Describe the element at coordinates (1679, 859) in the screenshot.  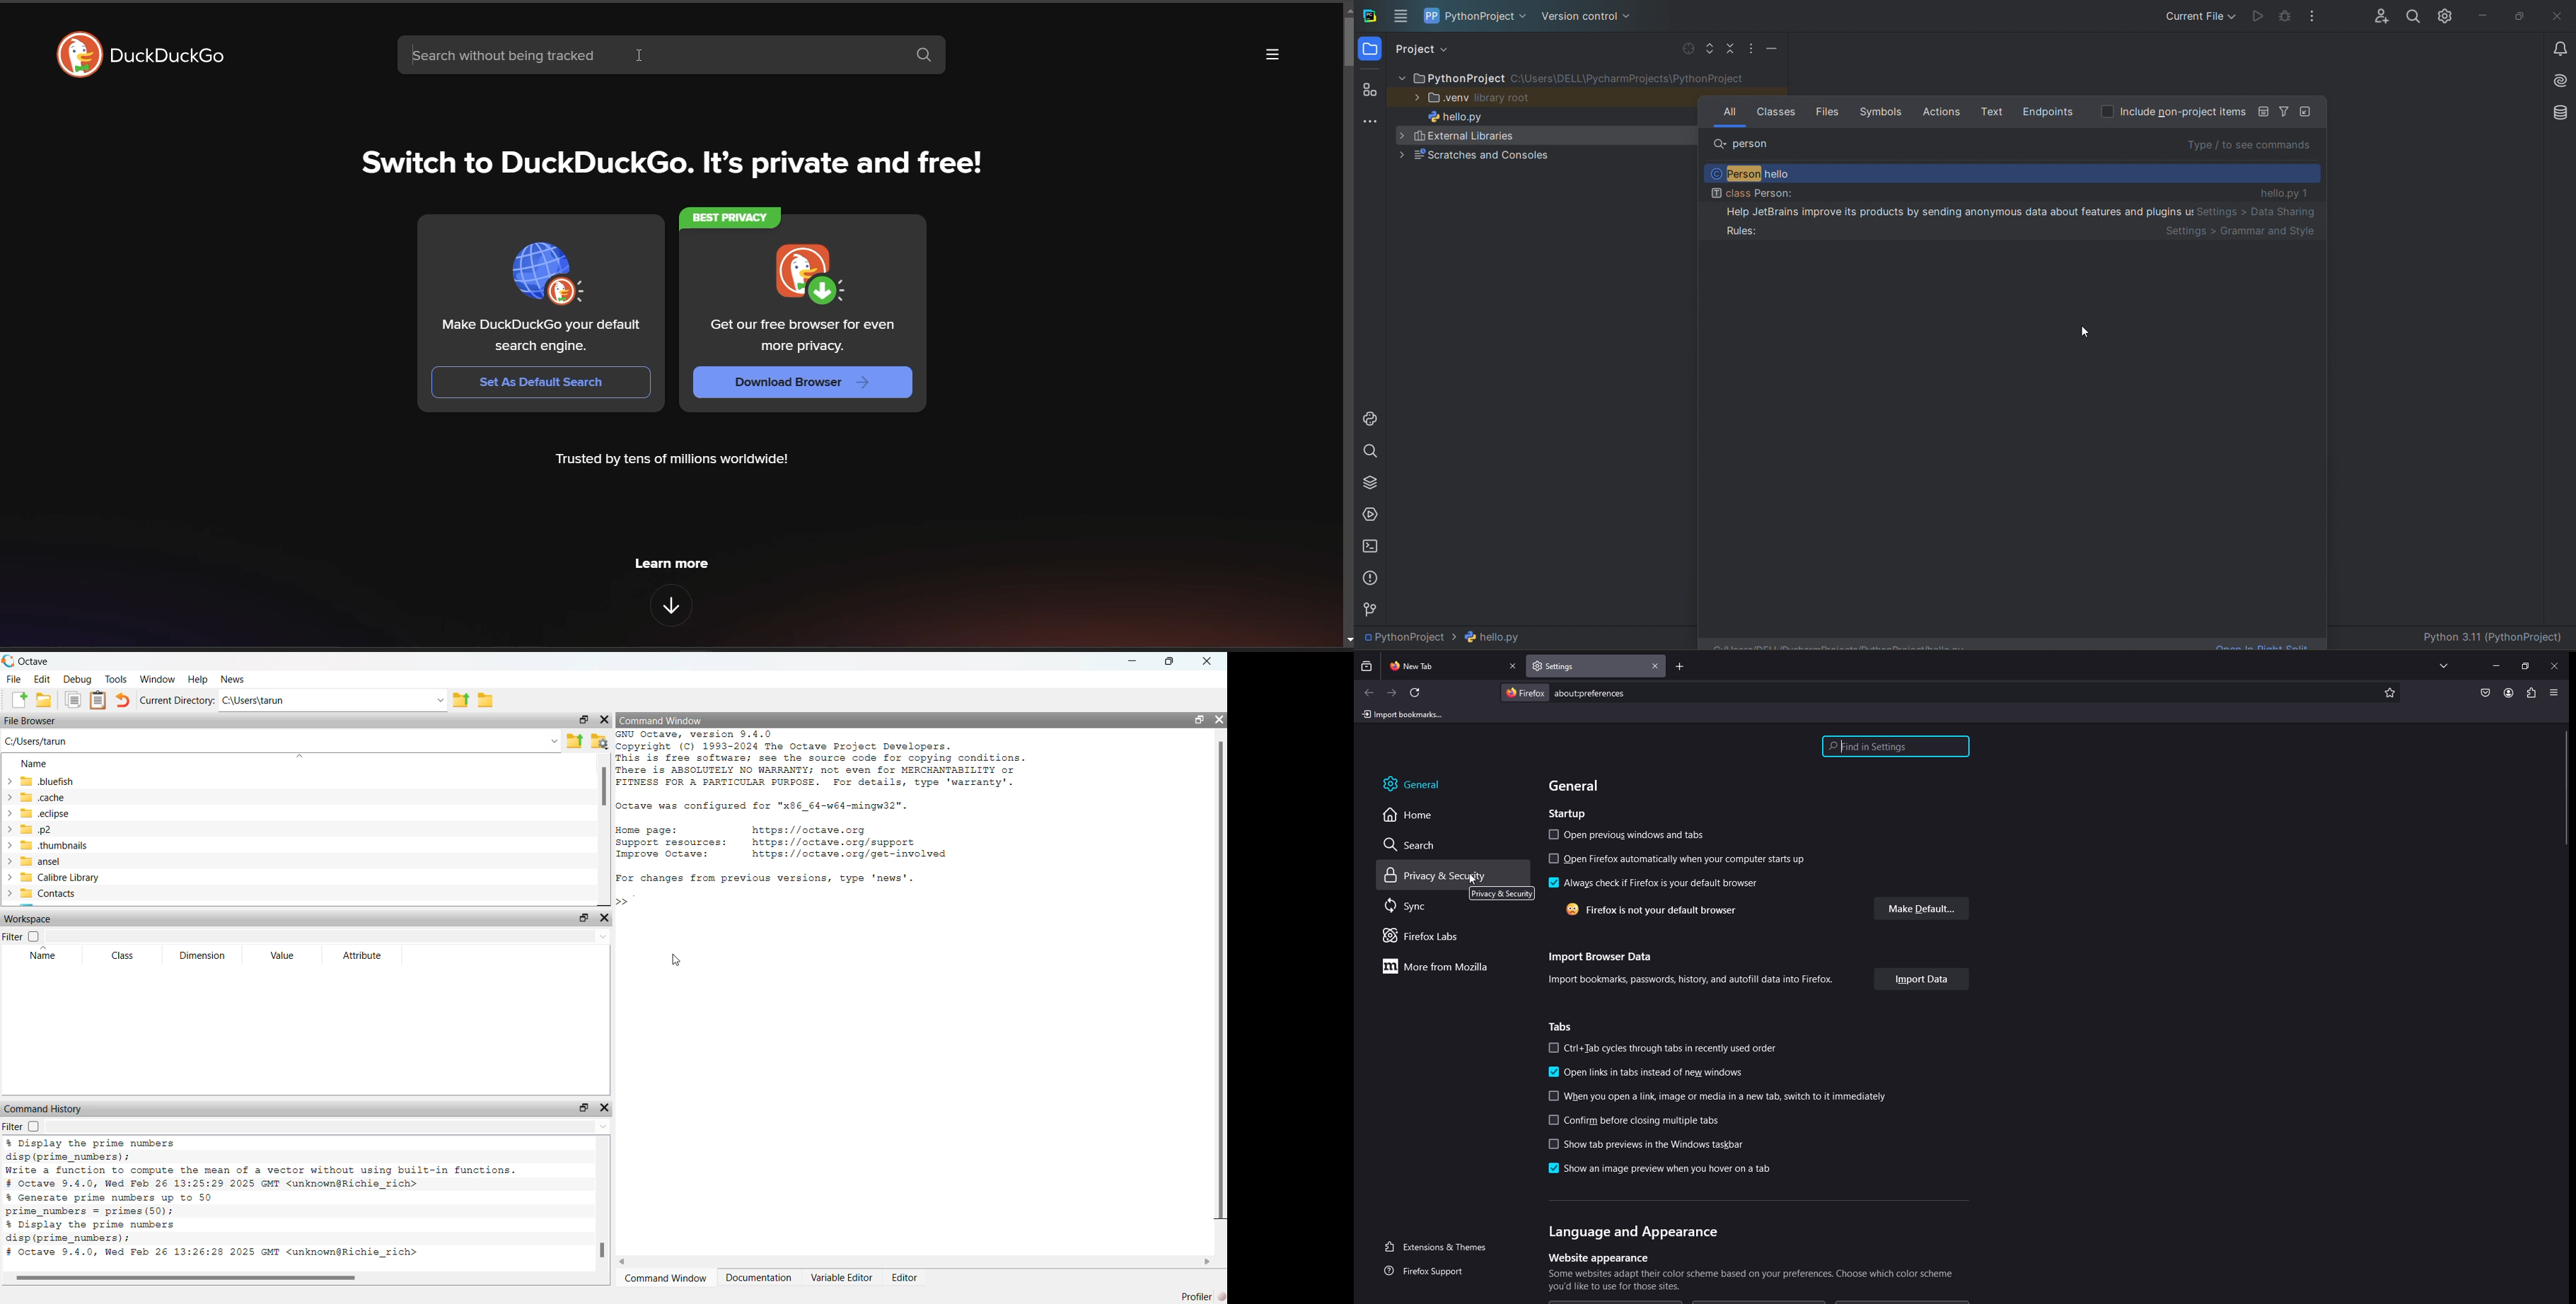
I see `open firefox automatically` at that location.